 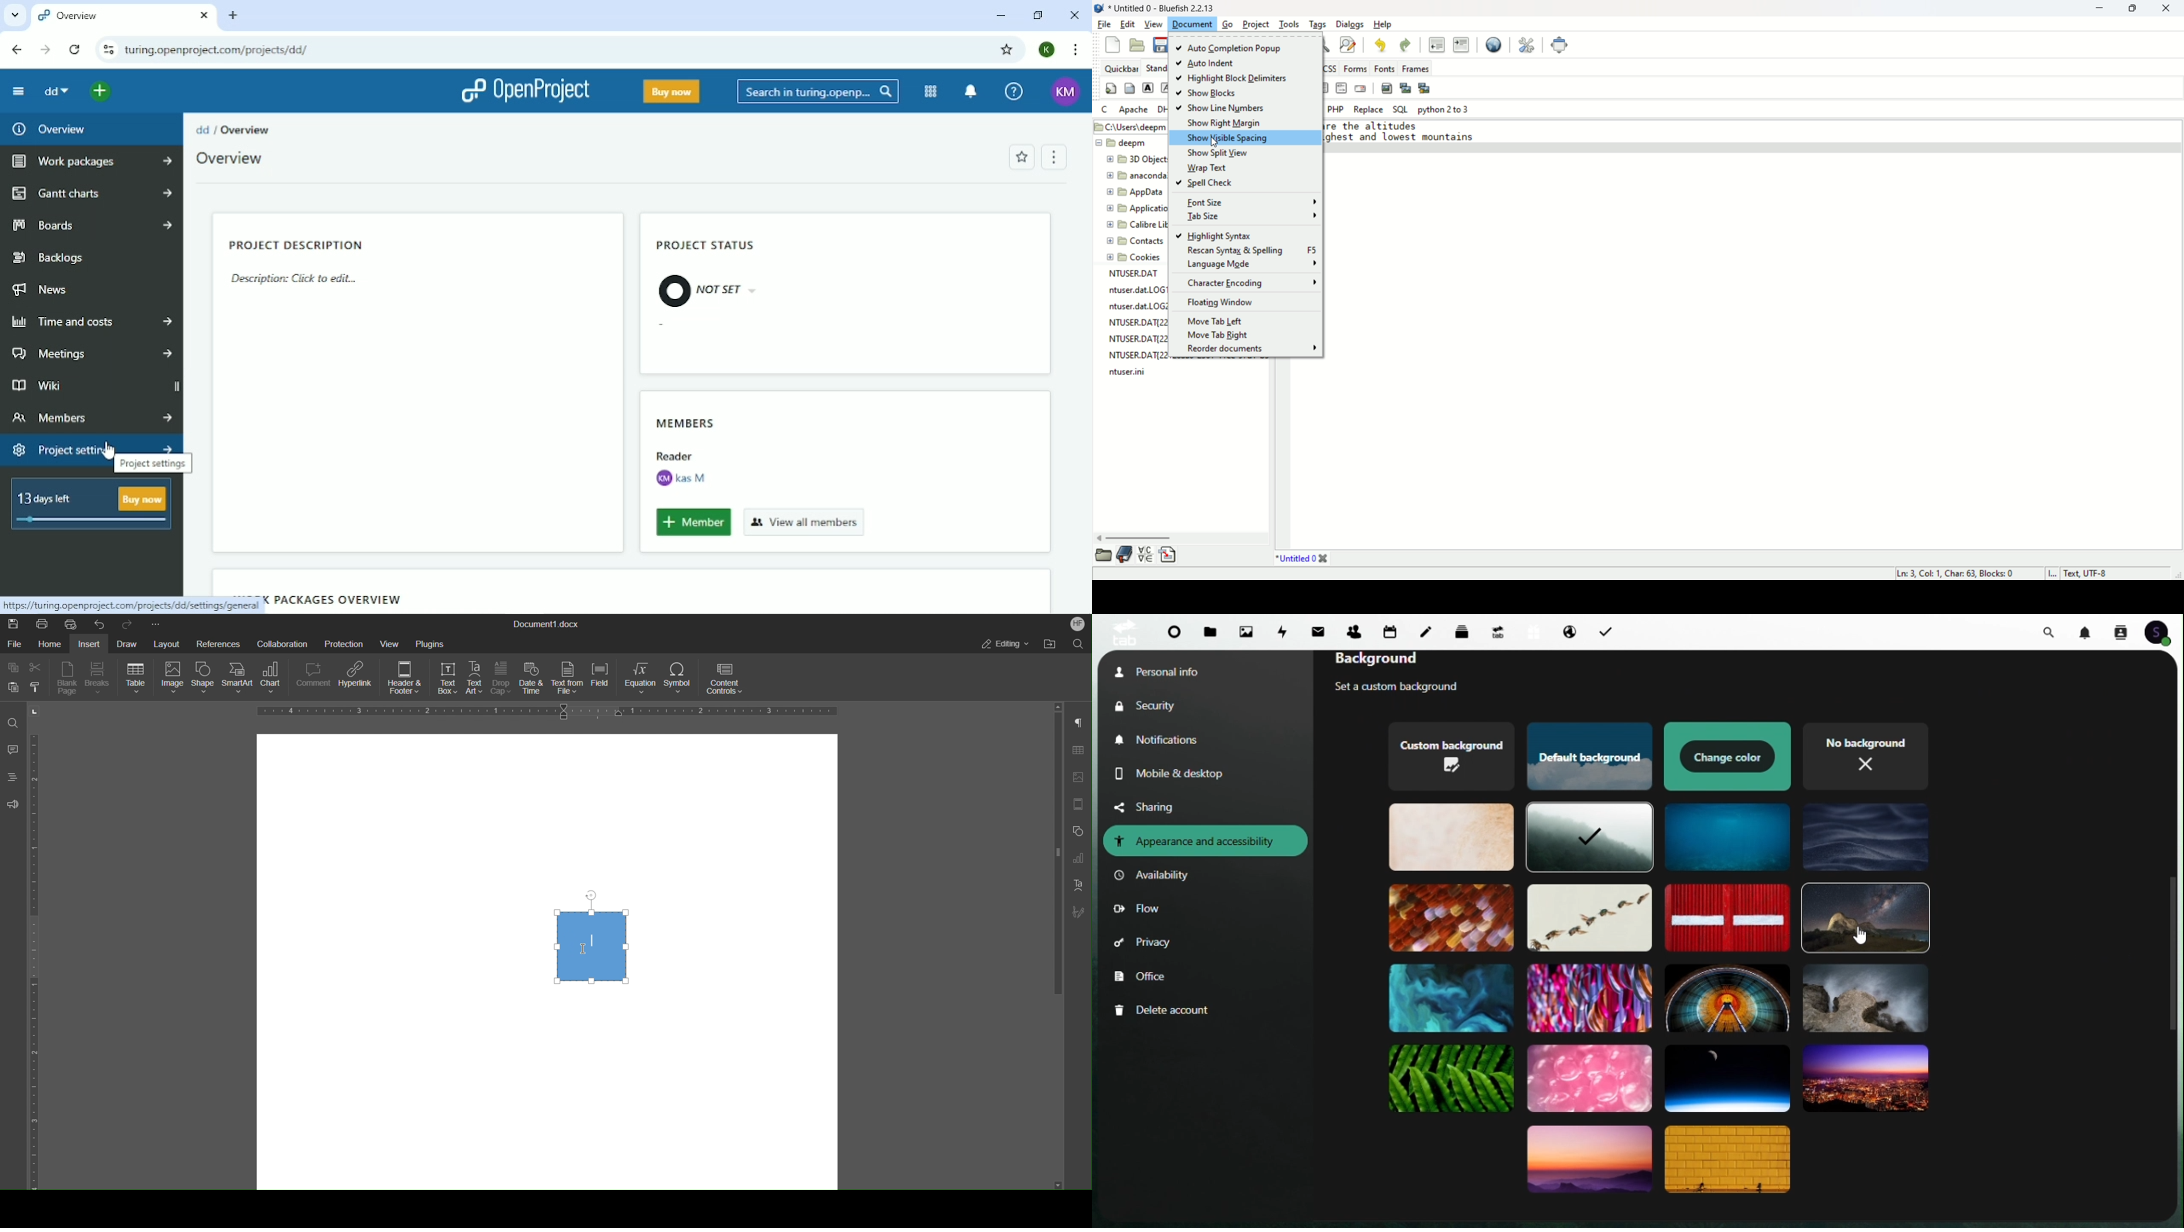 What do you see at coordinates (642, 680) in the screenshot?
I see `Equation` at bounding box center [642, 680].